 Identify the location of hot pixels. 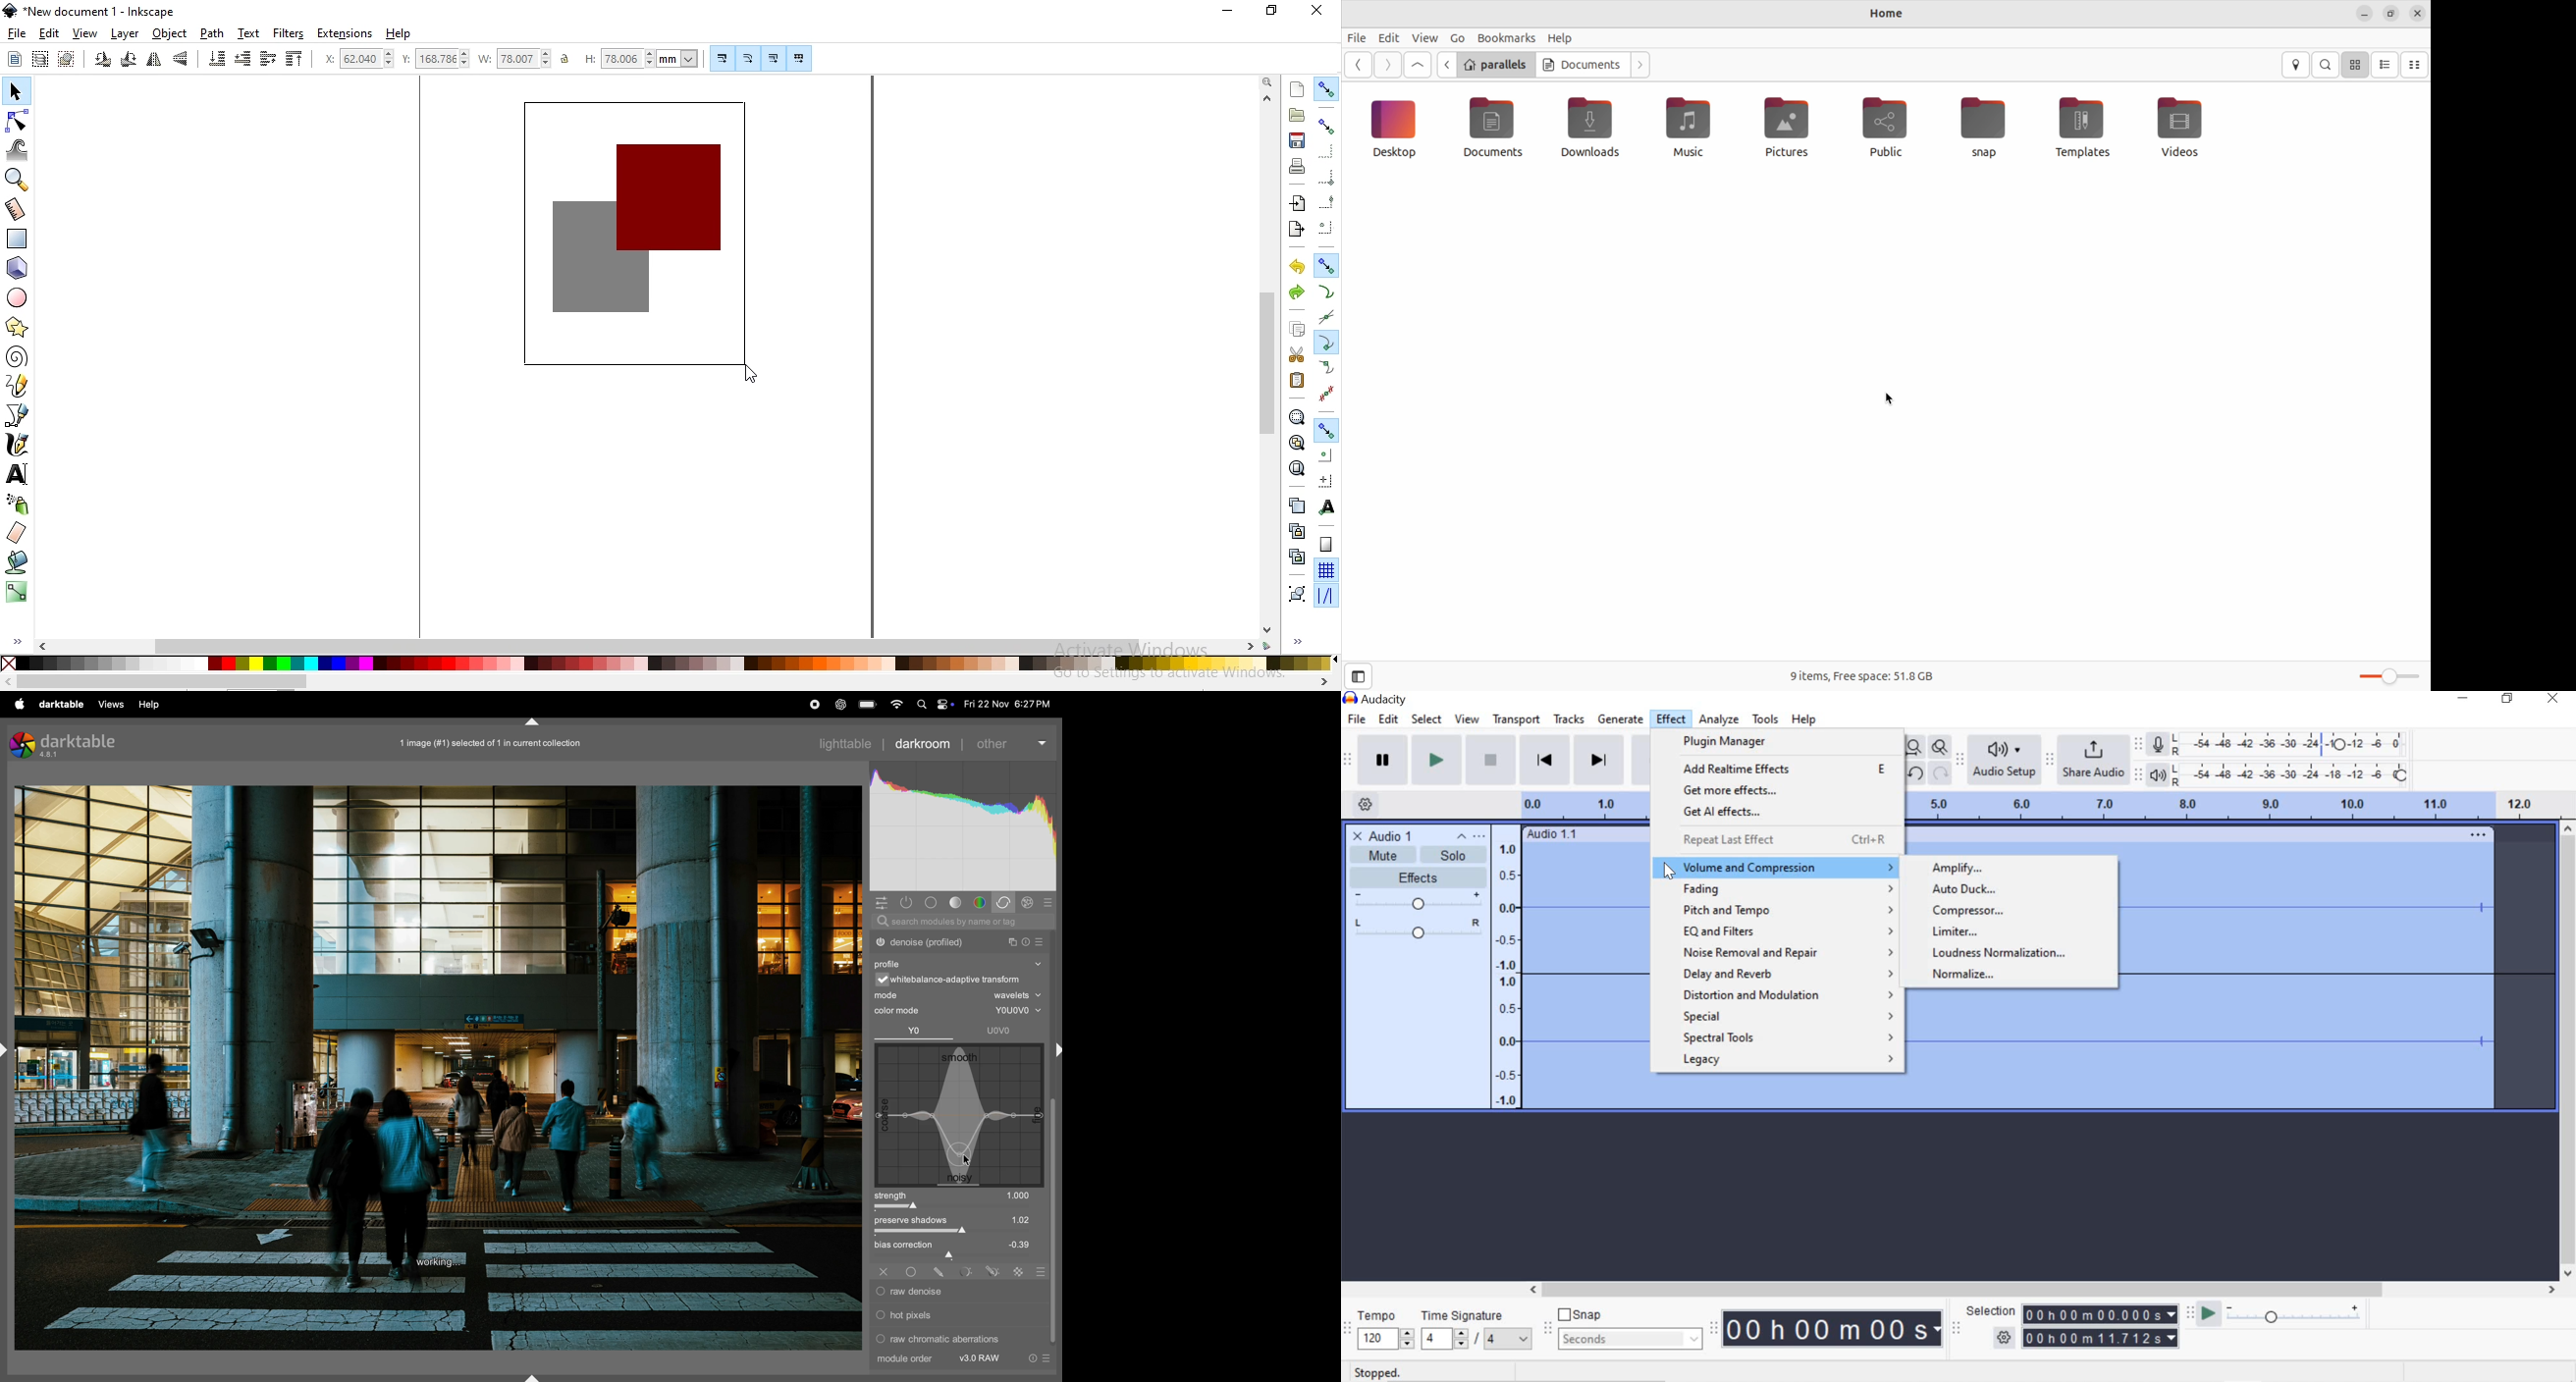
(945, 1315).